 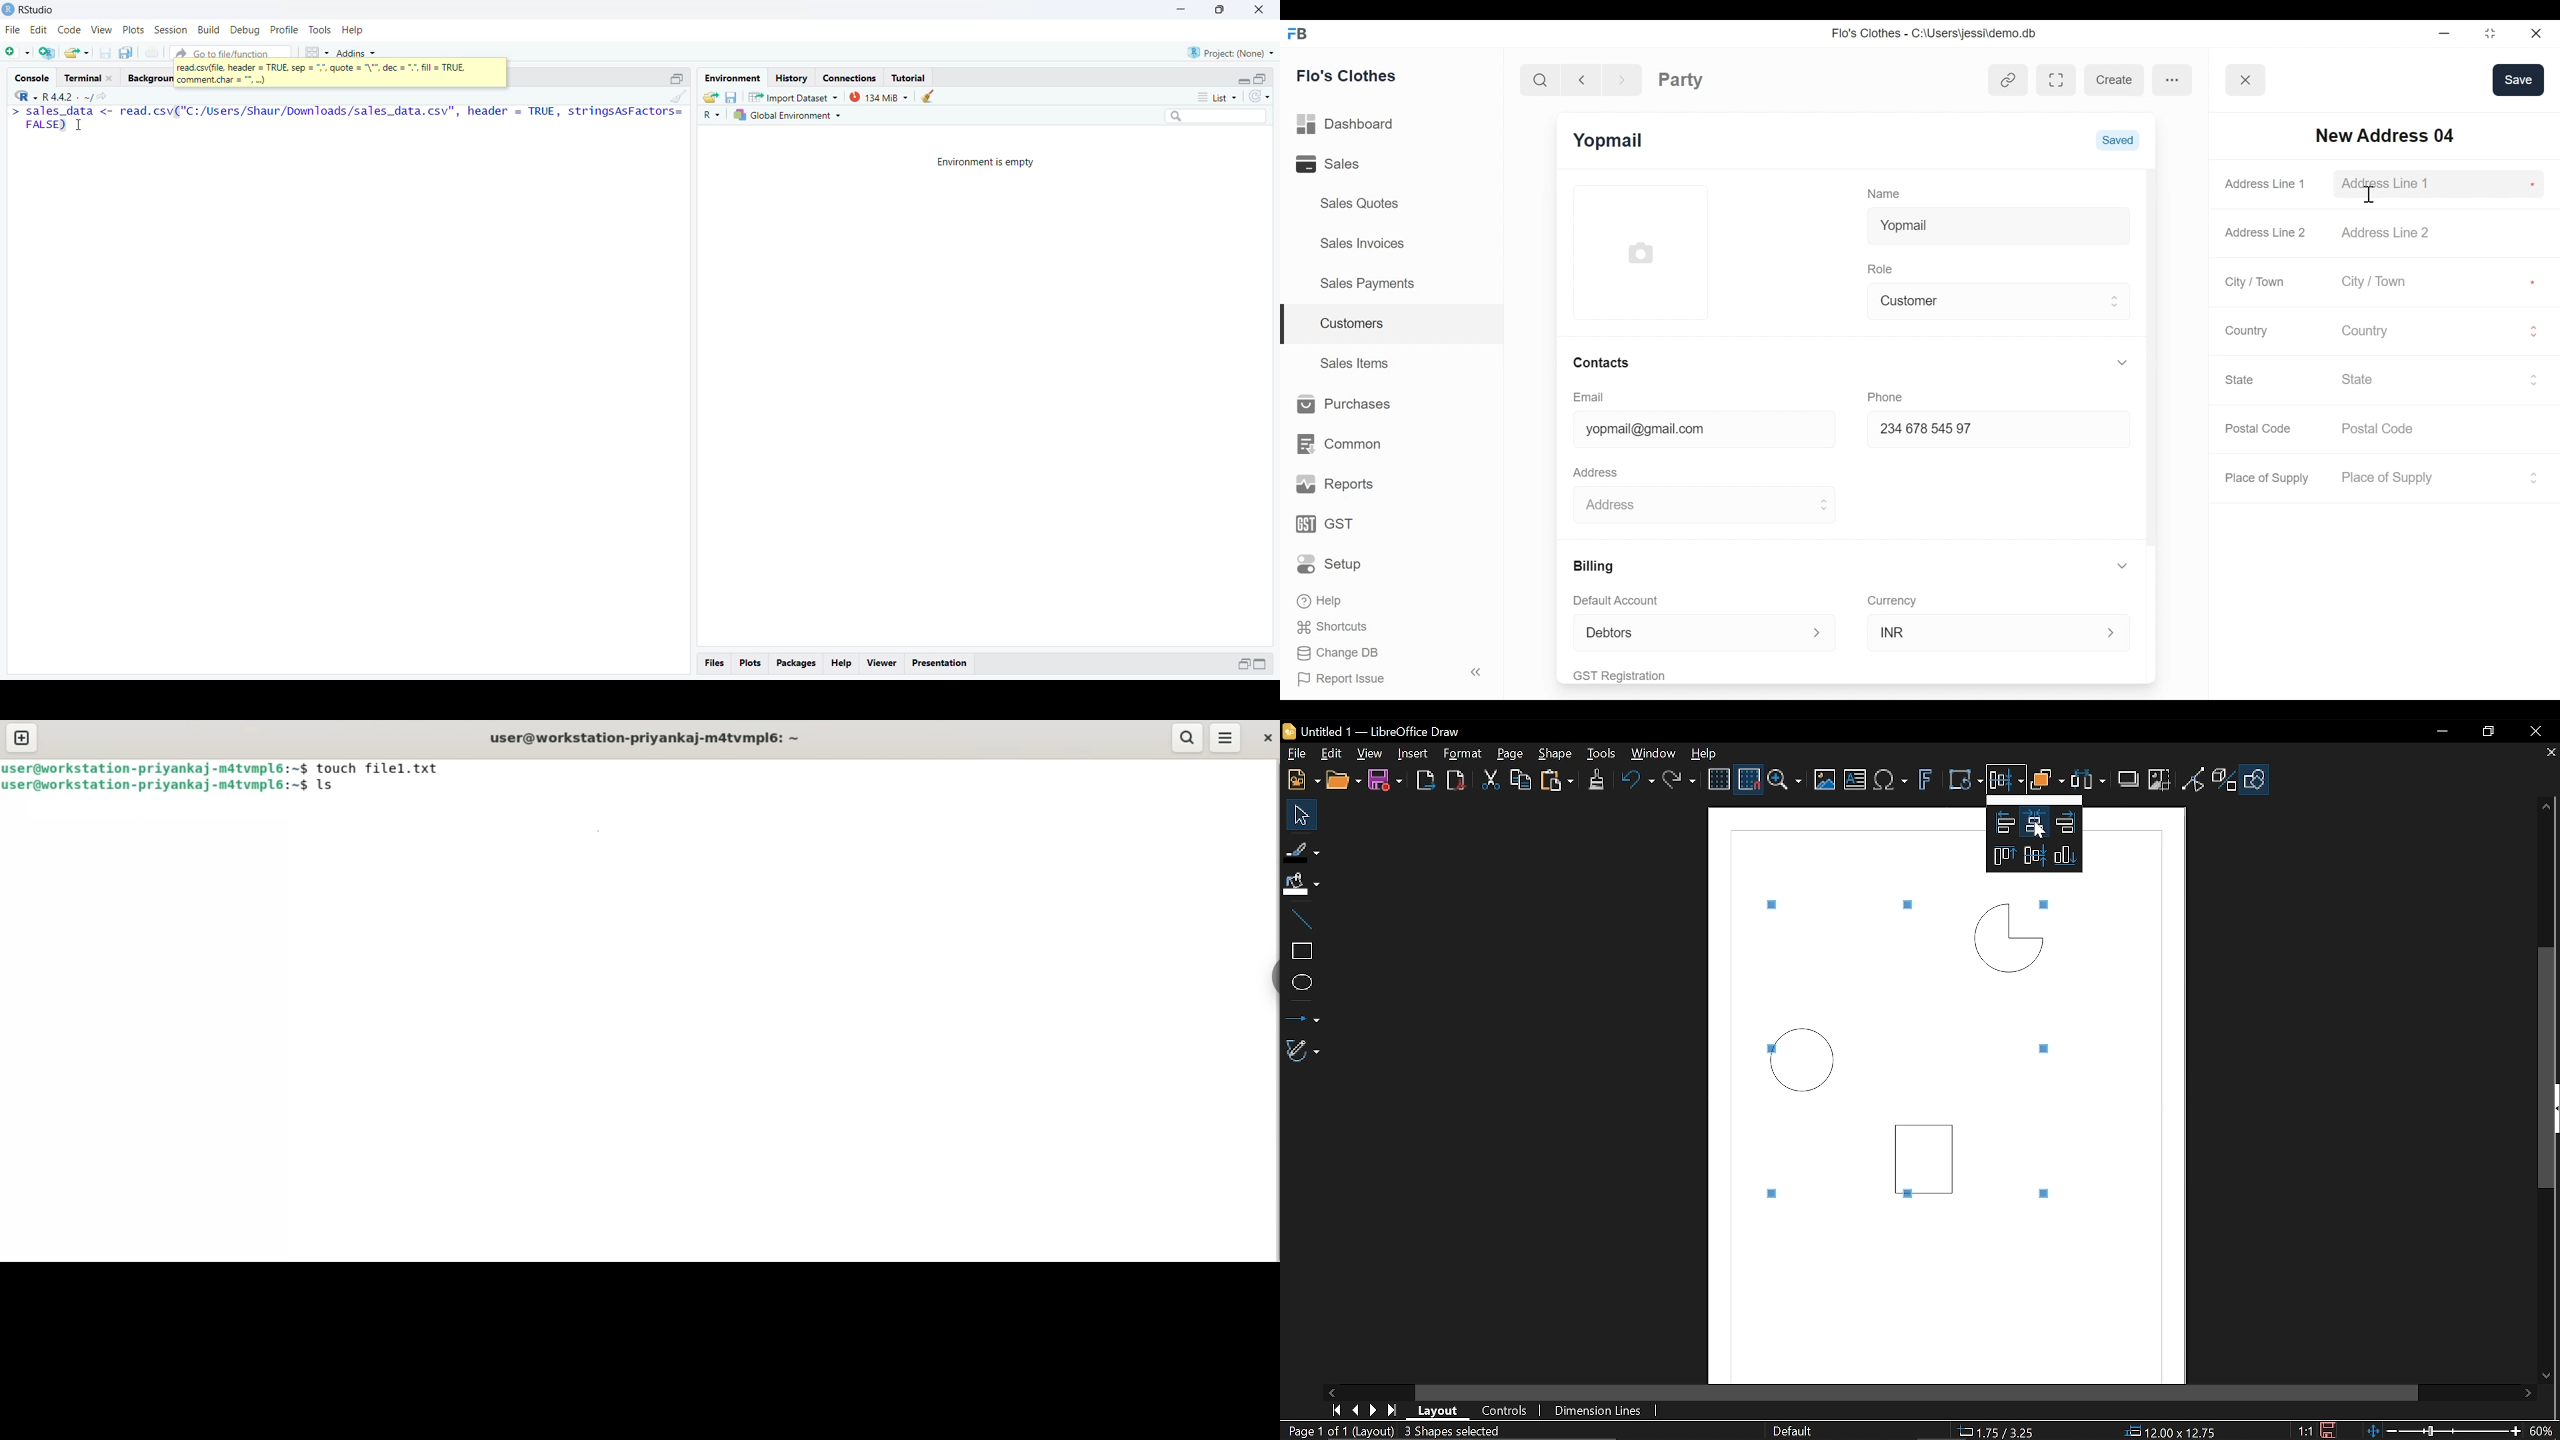 What do you see at coordinates (2530, 183) in the screenshot?
I see `Asterisk` at bounding box center [2530, 183].